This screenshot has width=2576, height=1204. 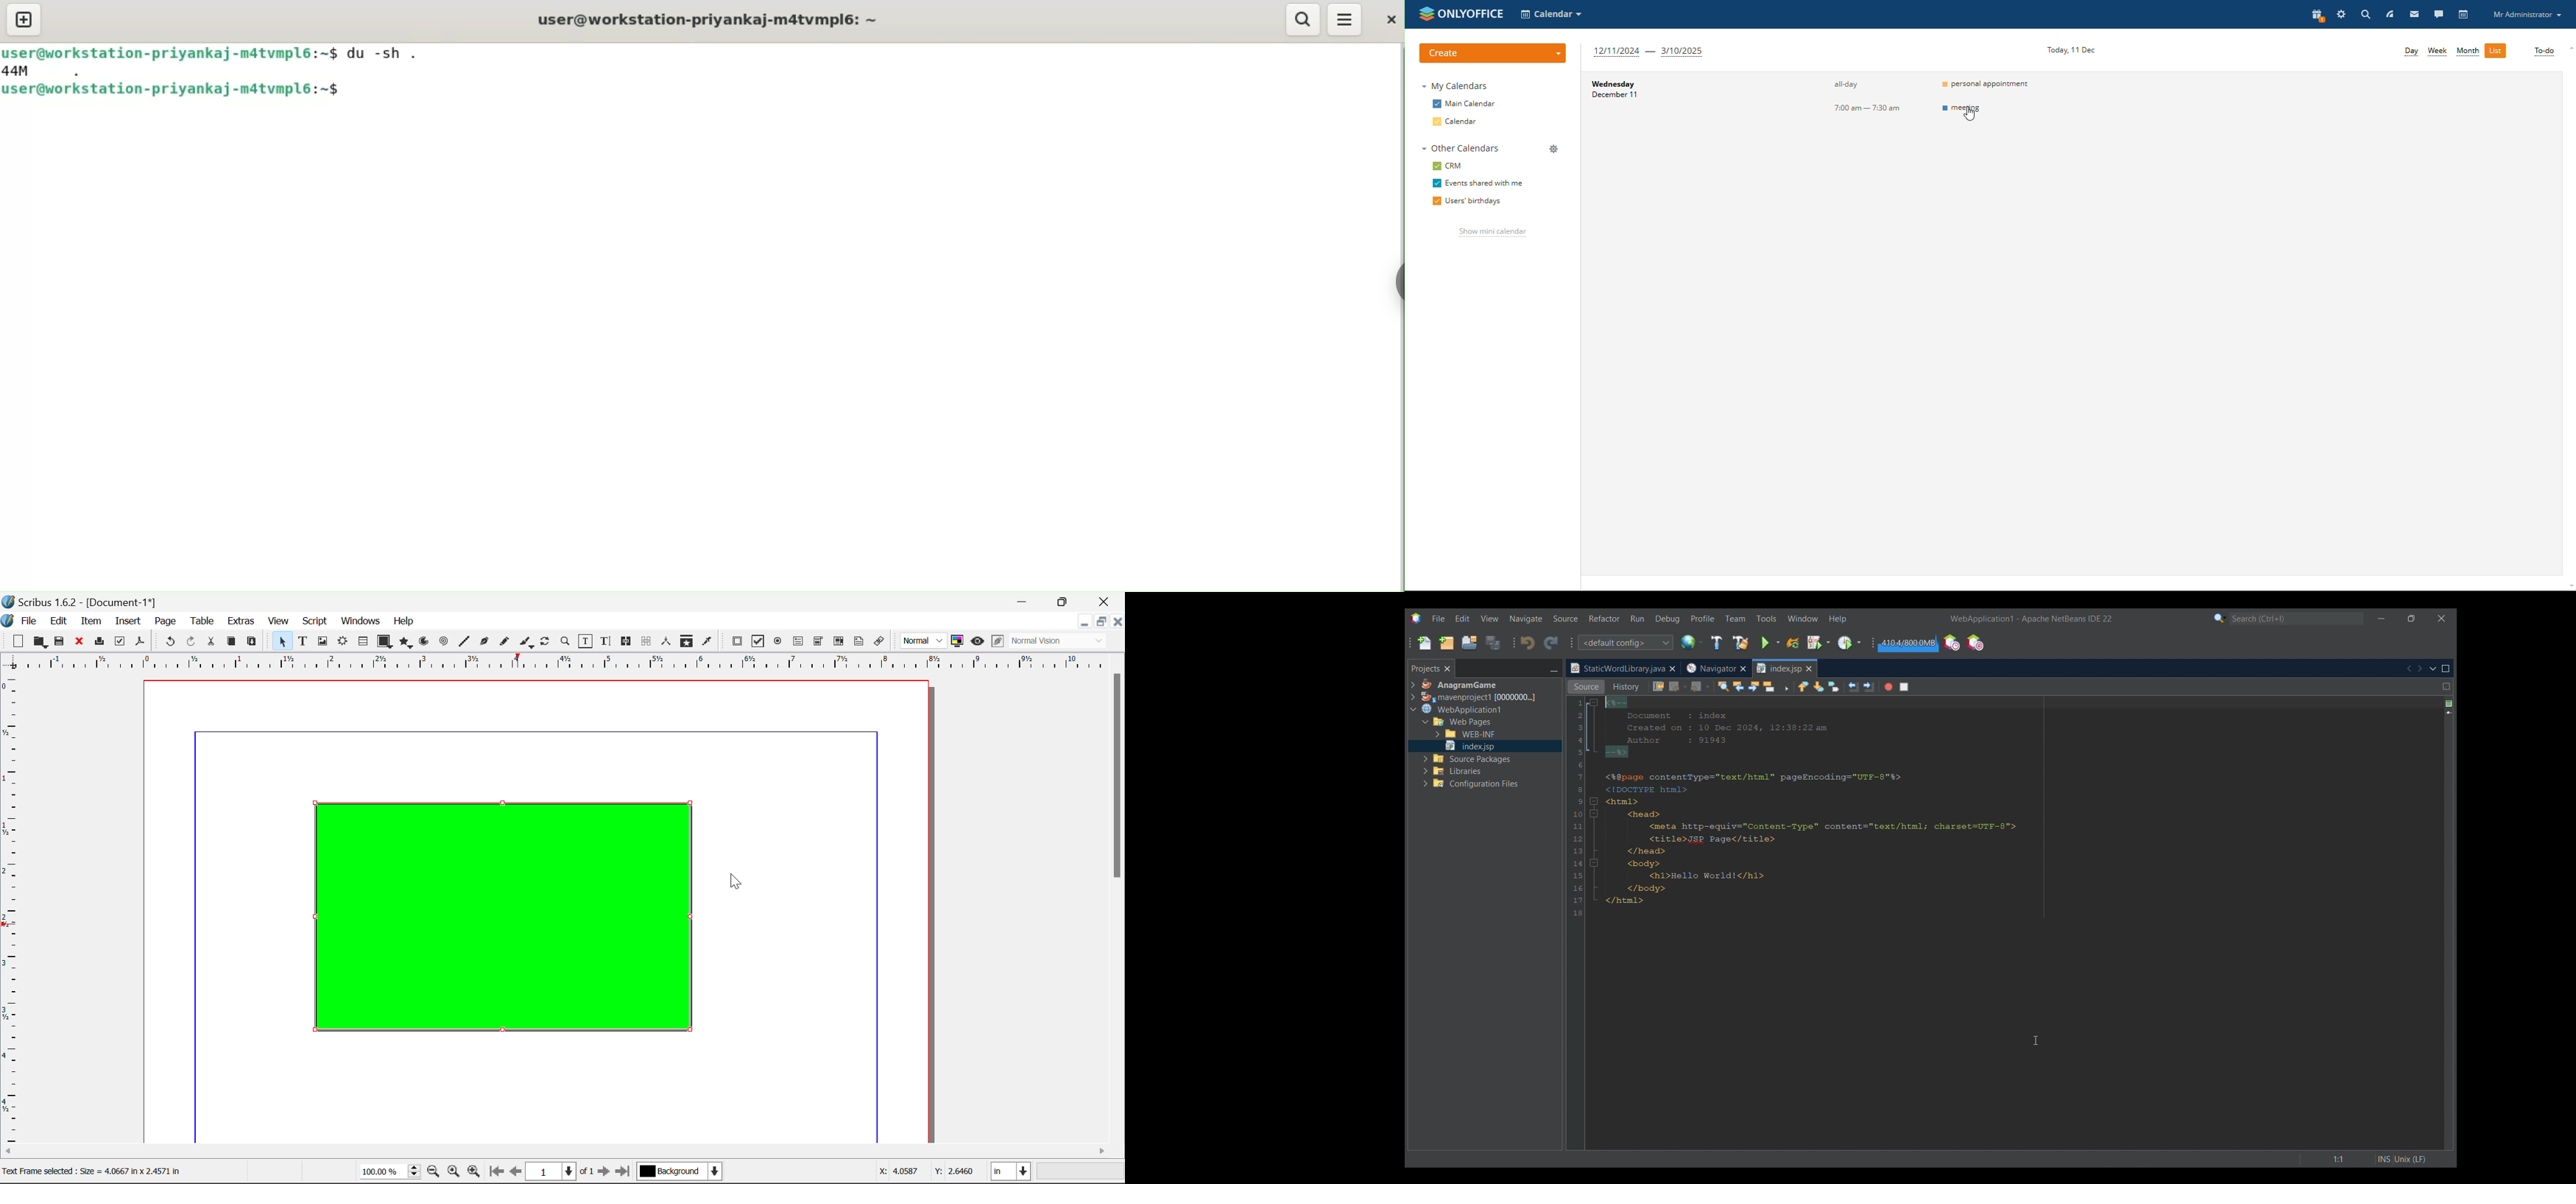 I want to click on Select, so click(x=280, y=641).